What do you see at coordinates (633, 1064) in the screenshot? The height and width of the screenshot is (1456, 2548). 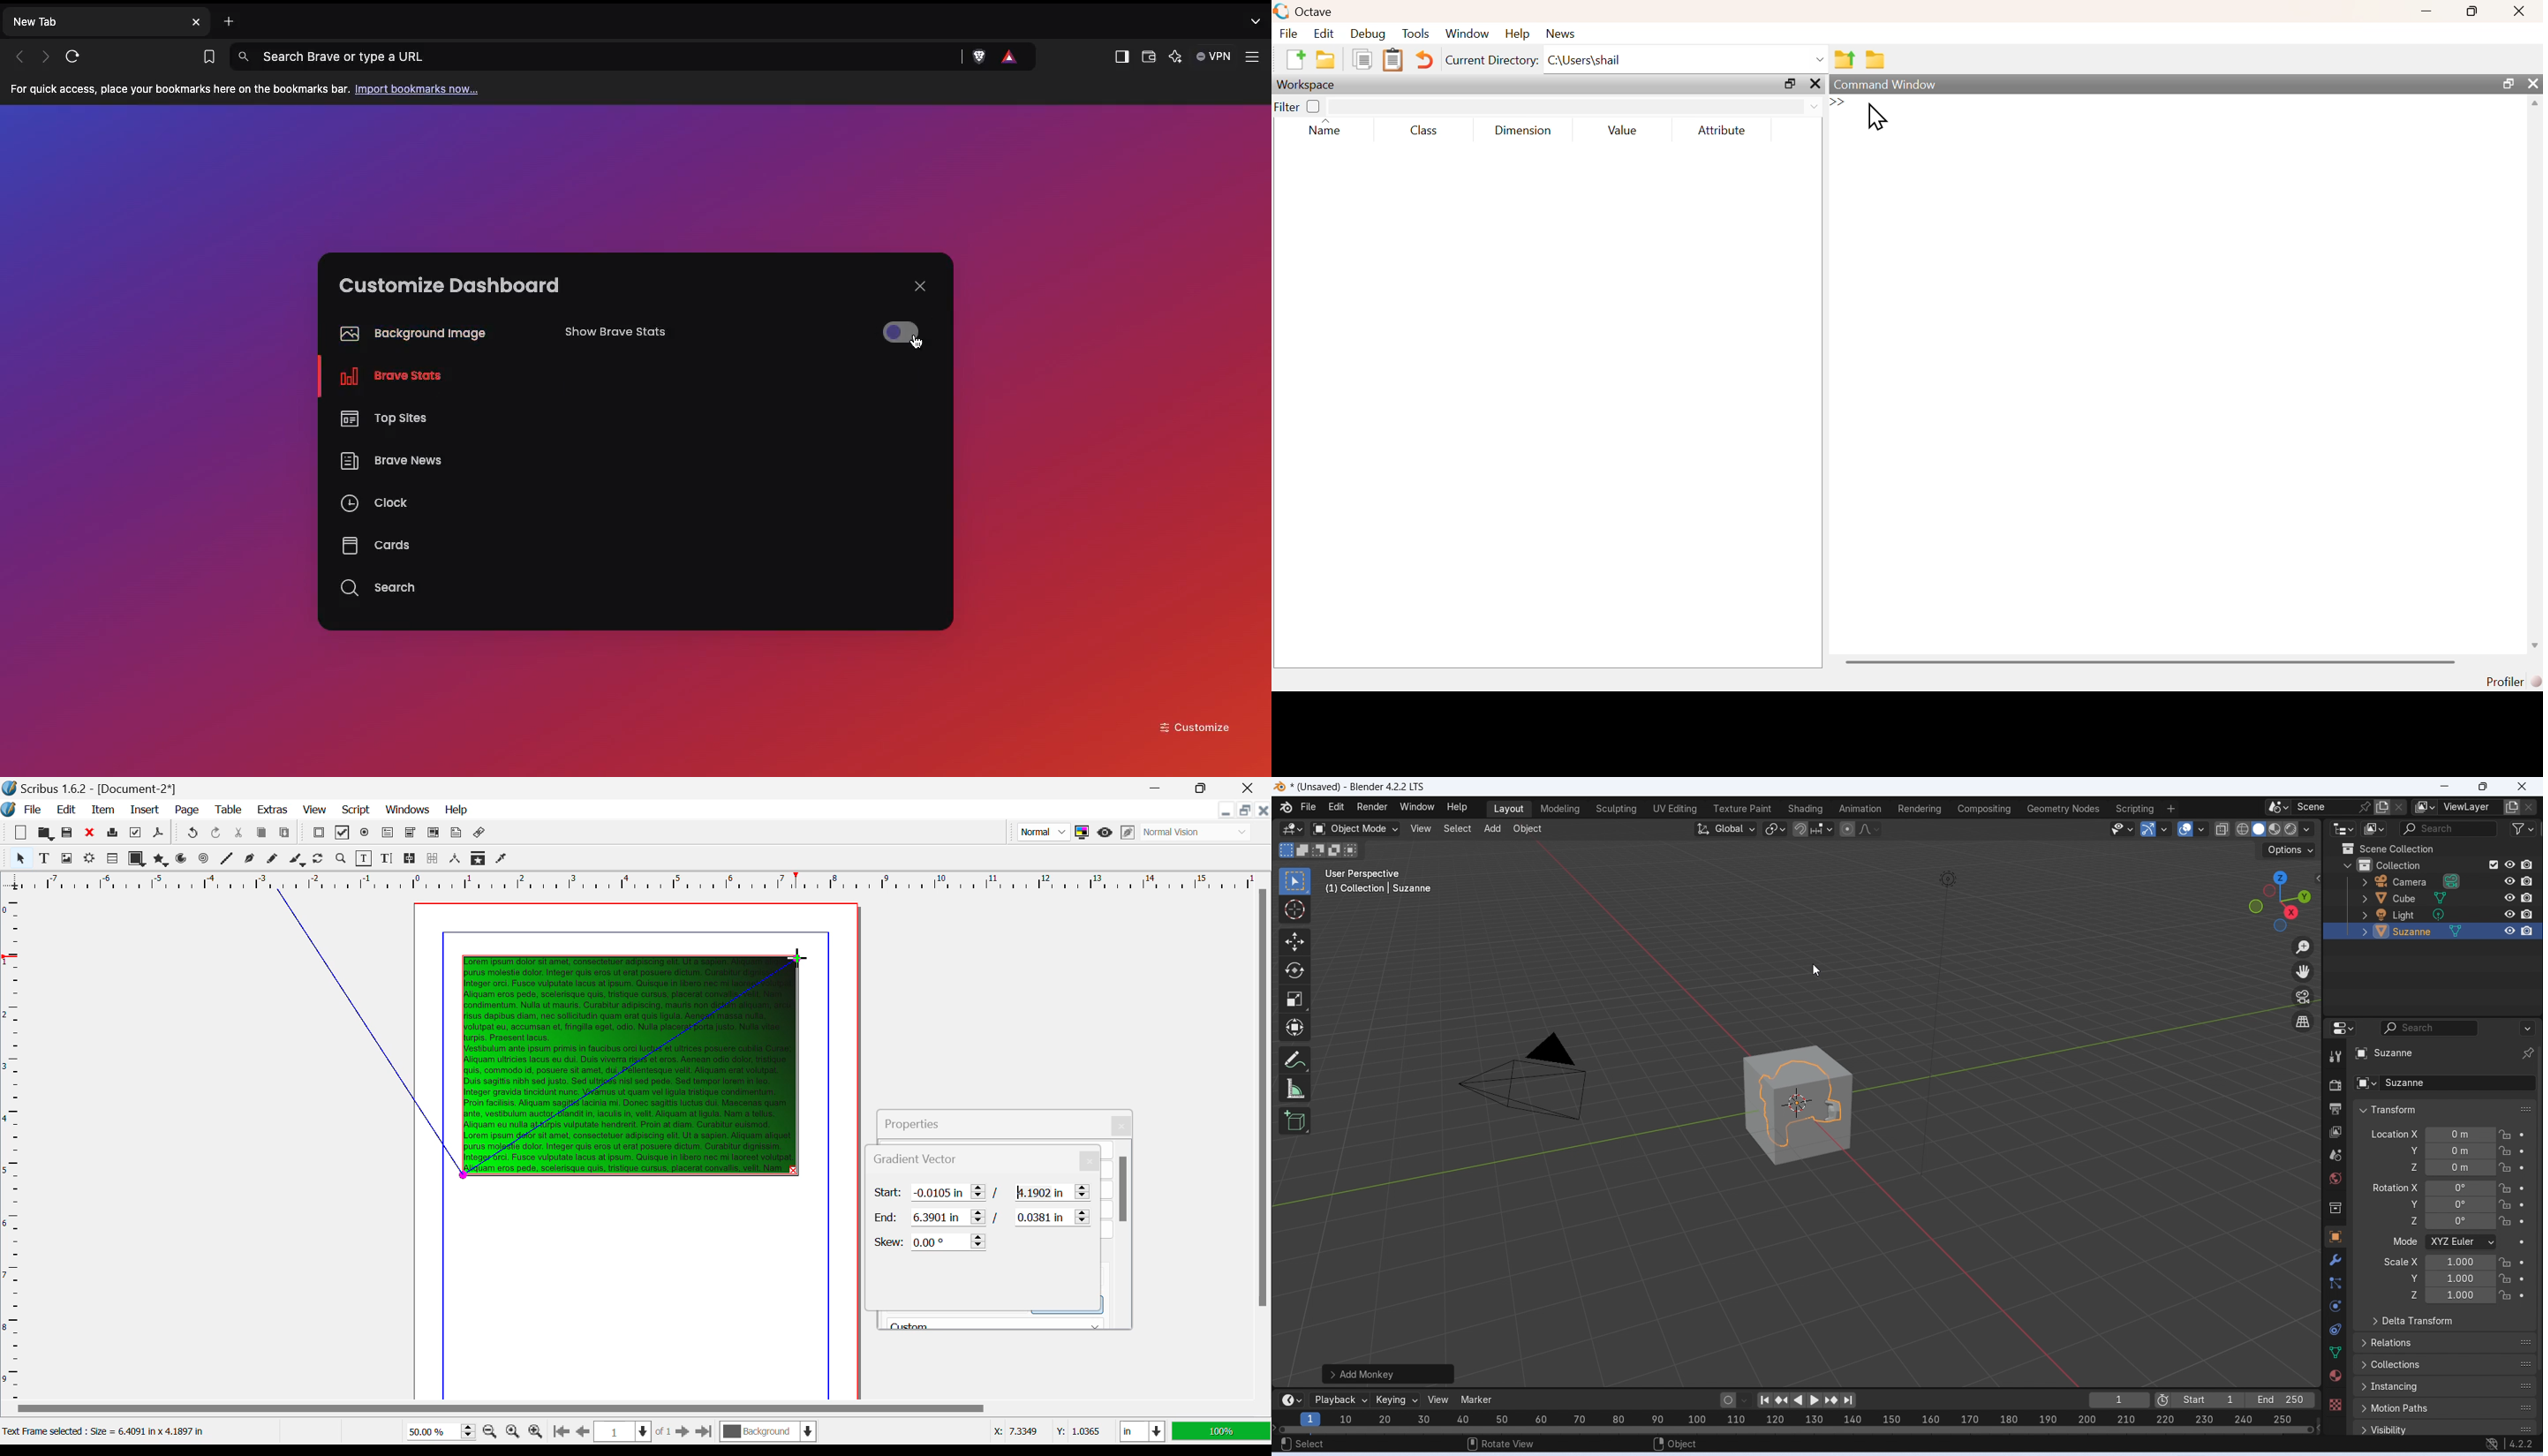 I see `Gradient Changed` at bounding box center [633, 1064].